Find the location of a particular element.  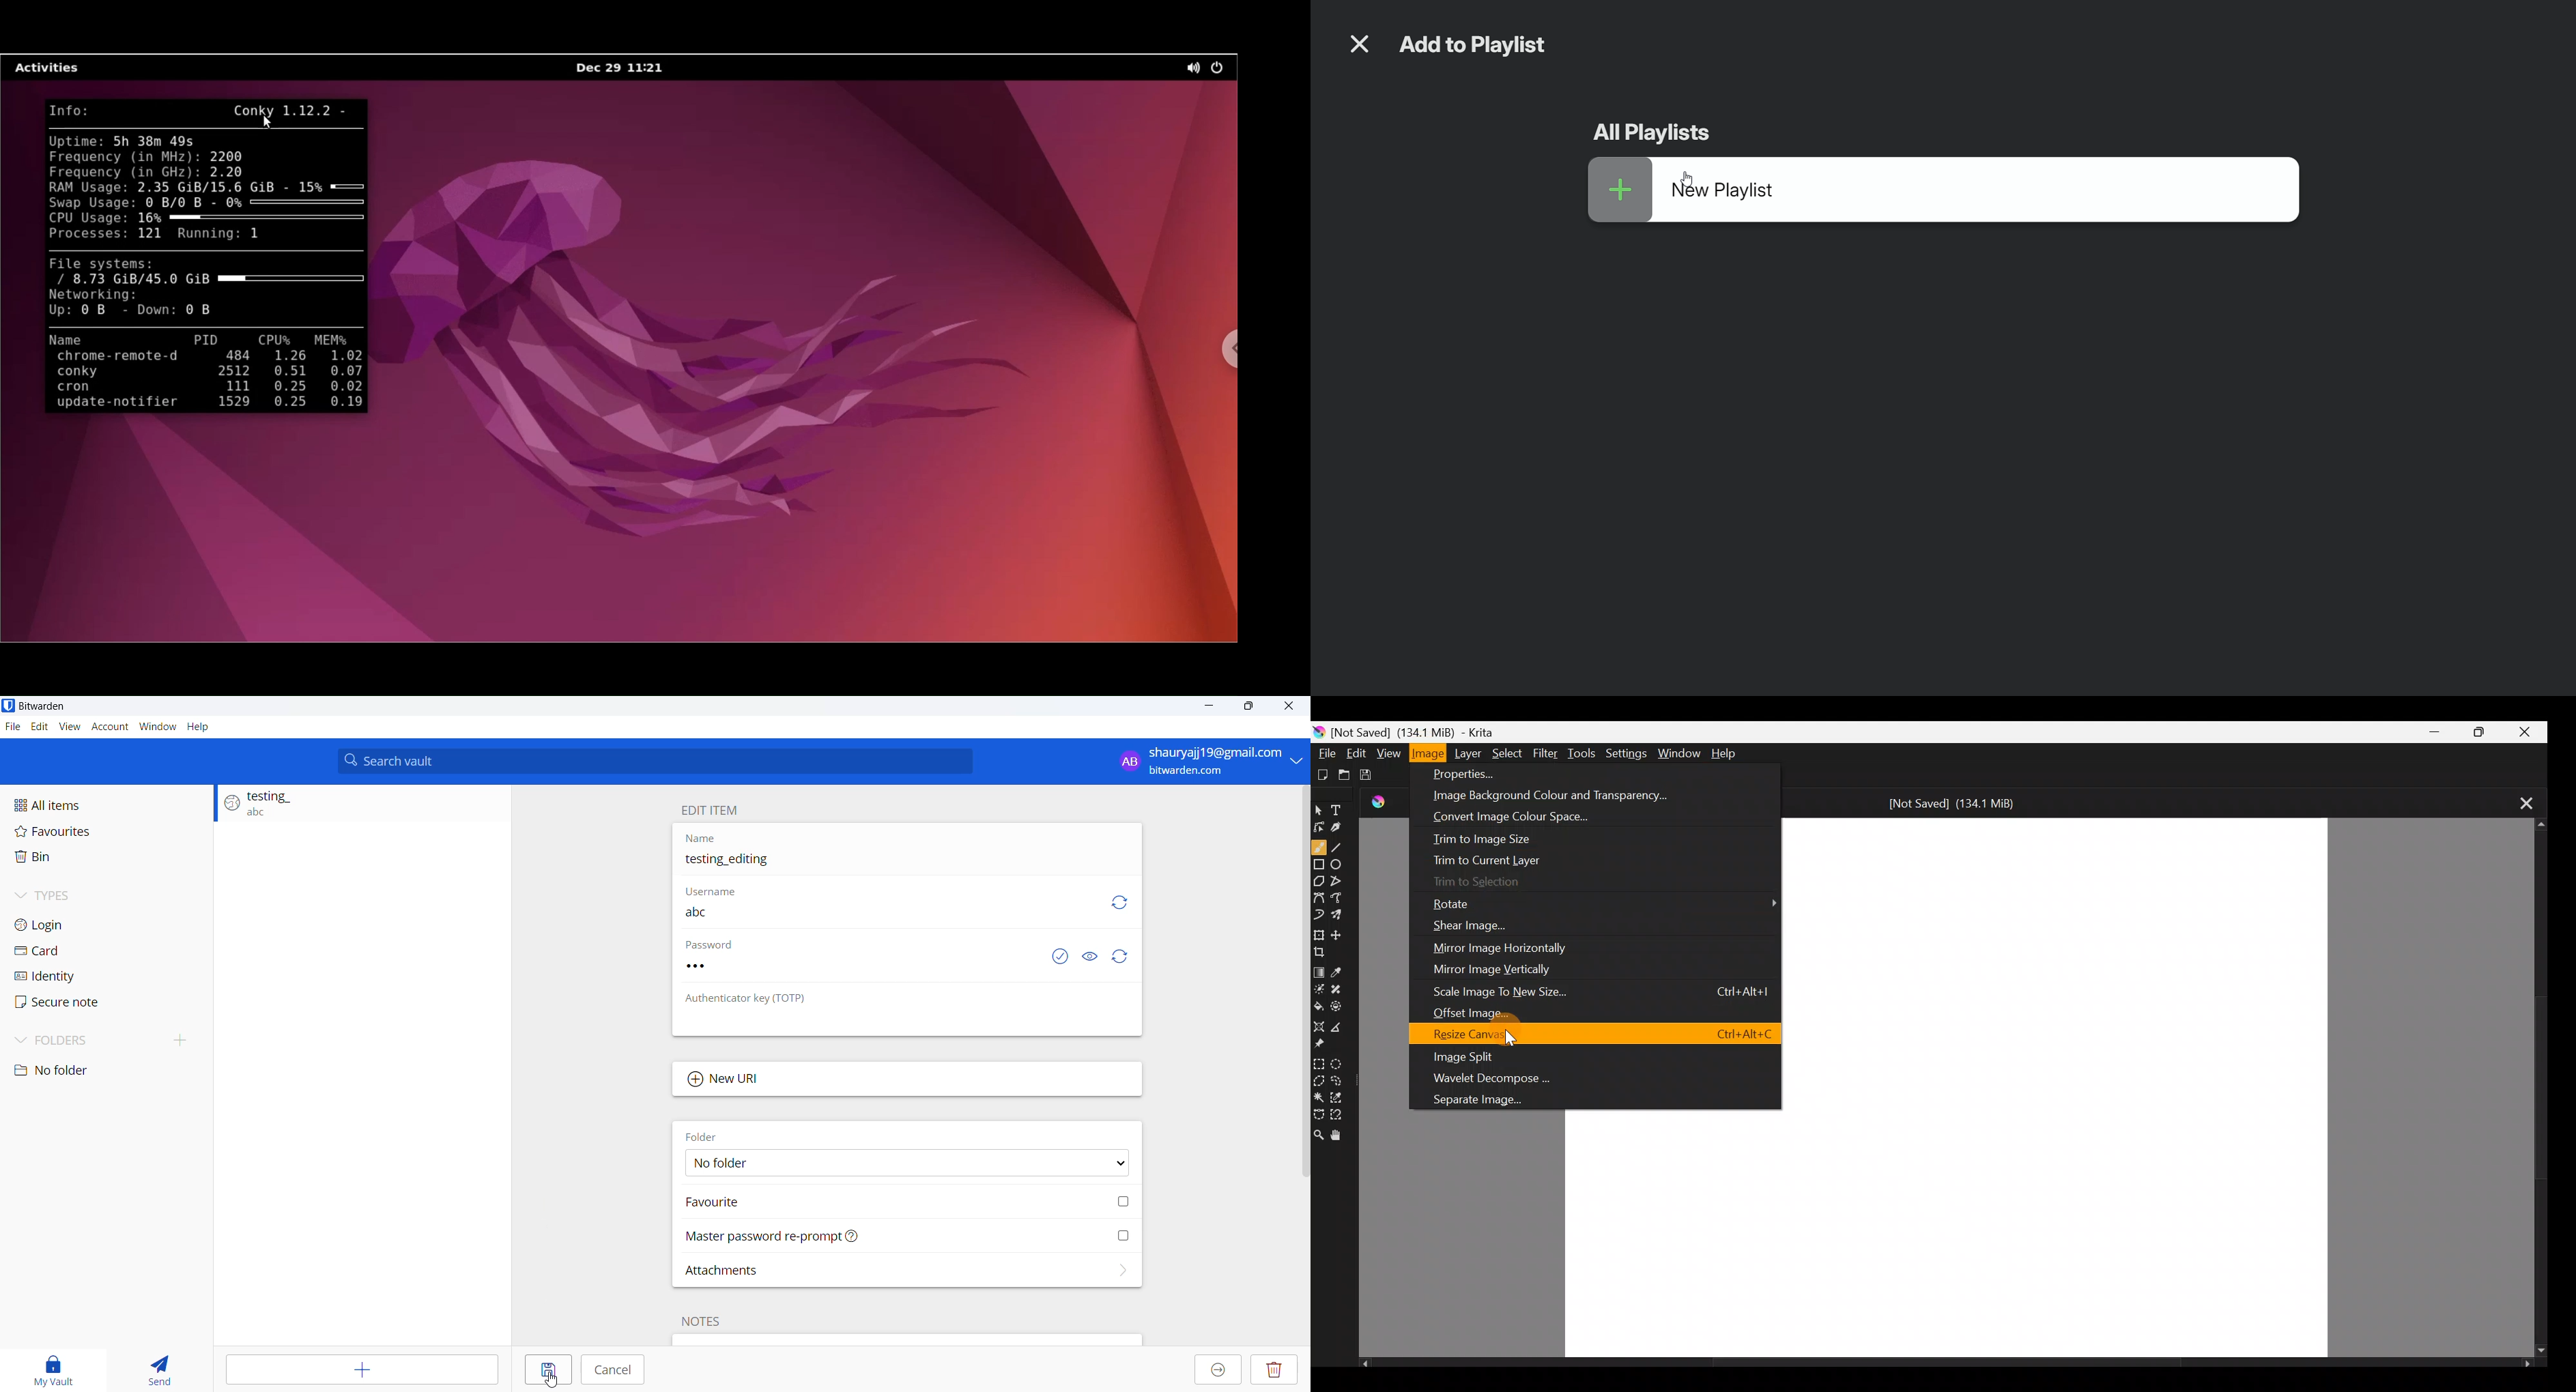

Polyline tool is located at coordinates (1341, 877).